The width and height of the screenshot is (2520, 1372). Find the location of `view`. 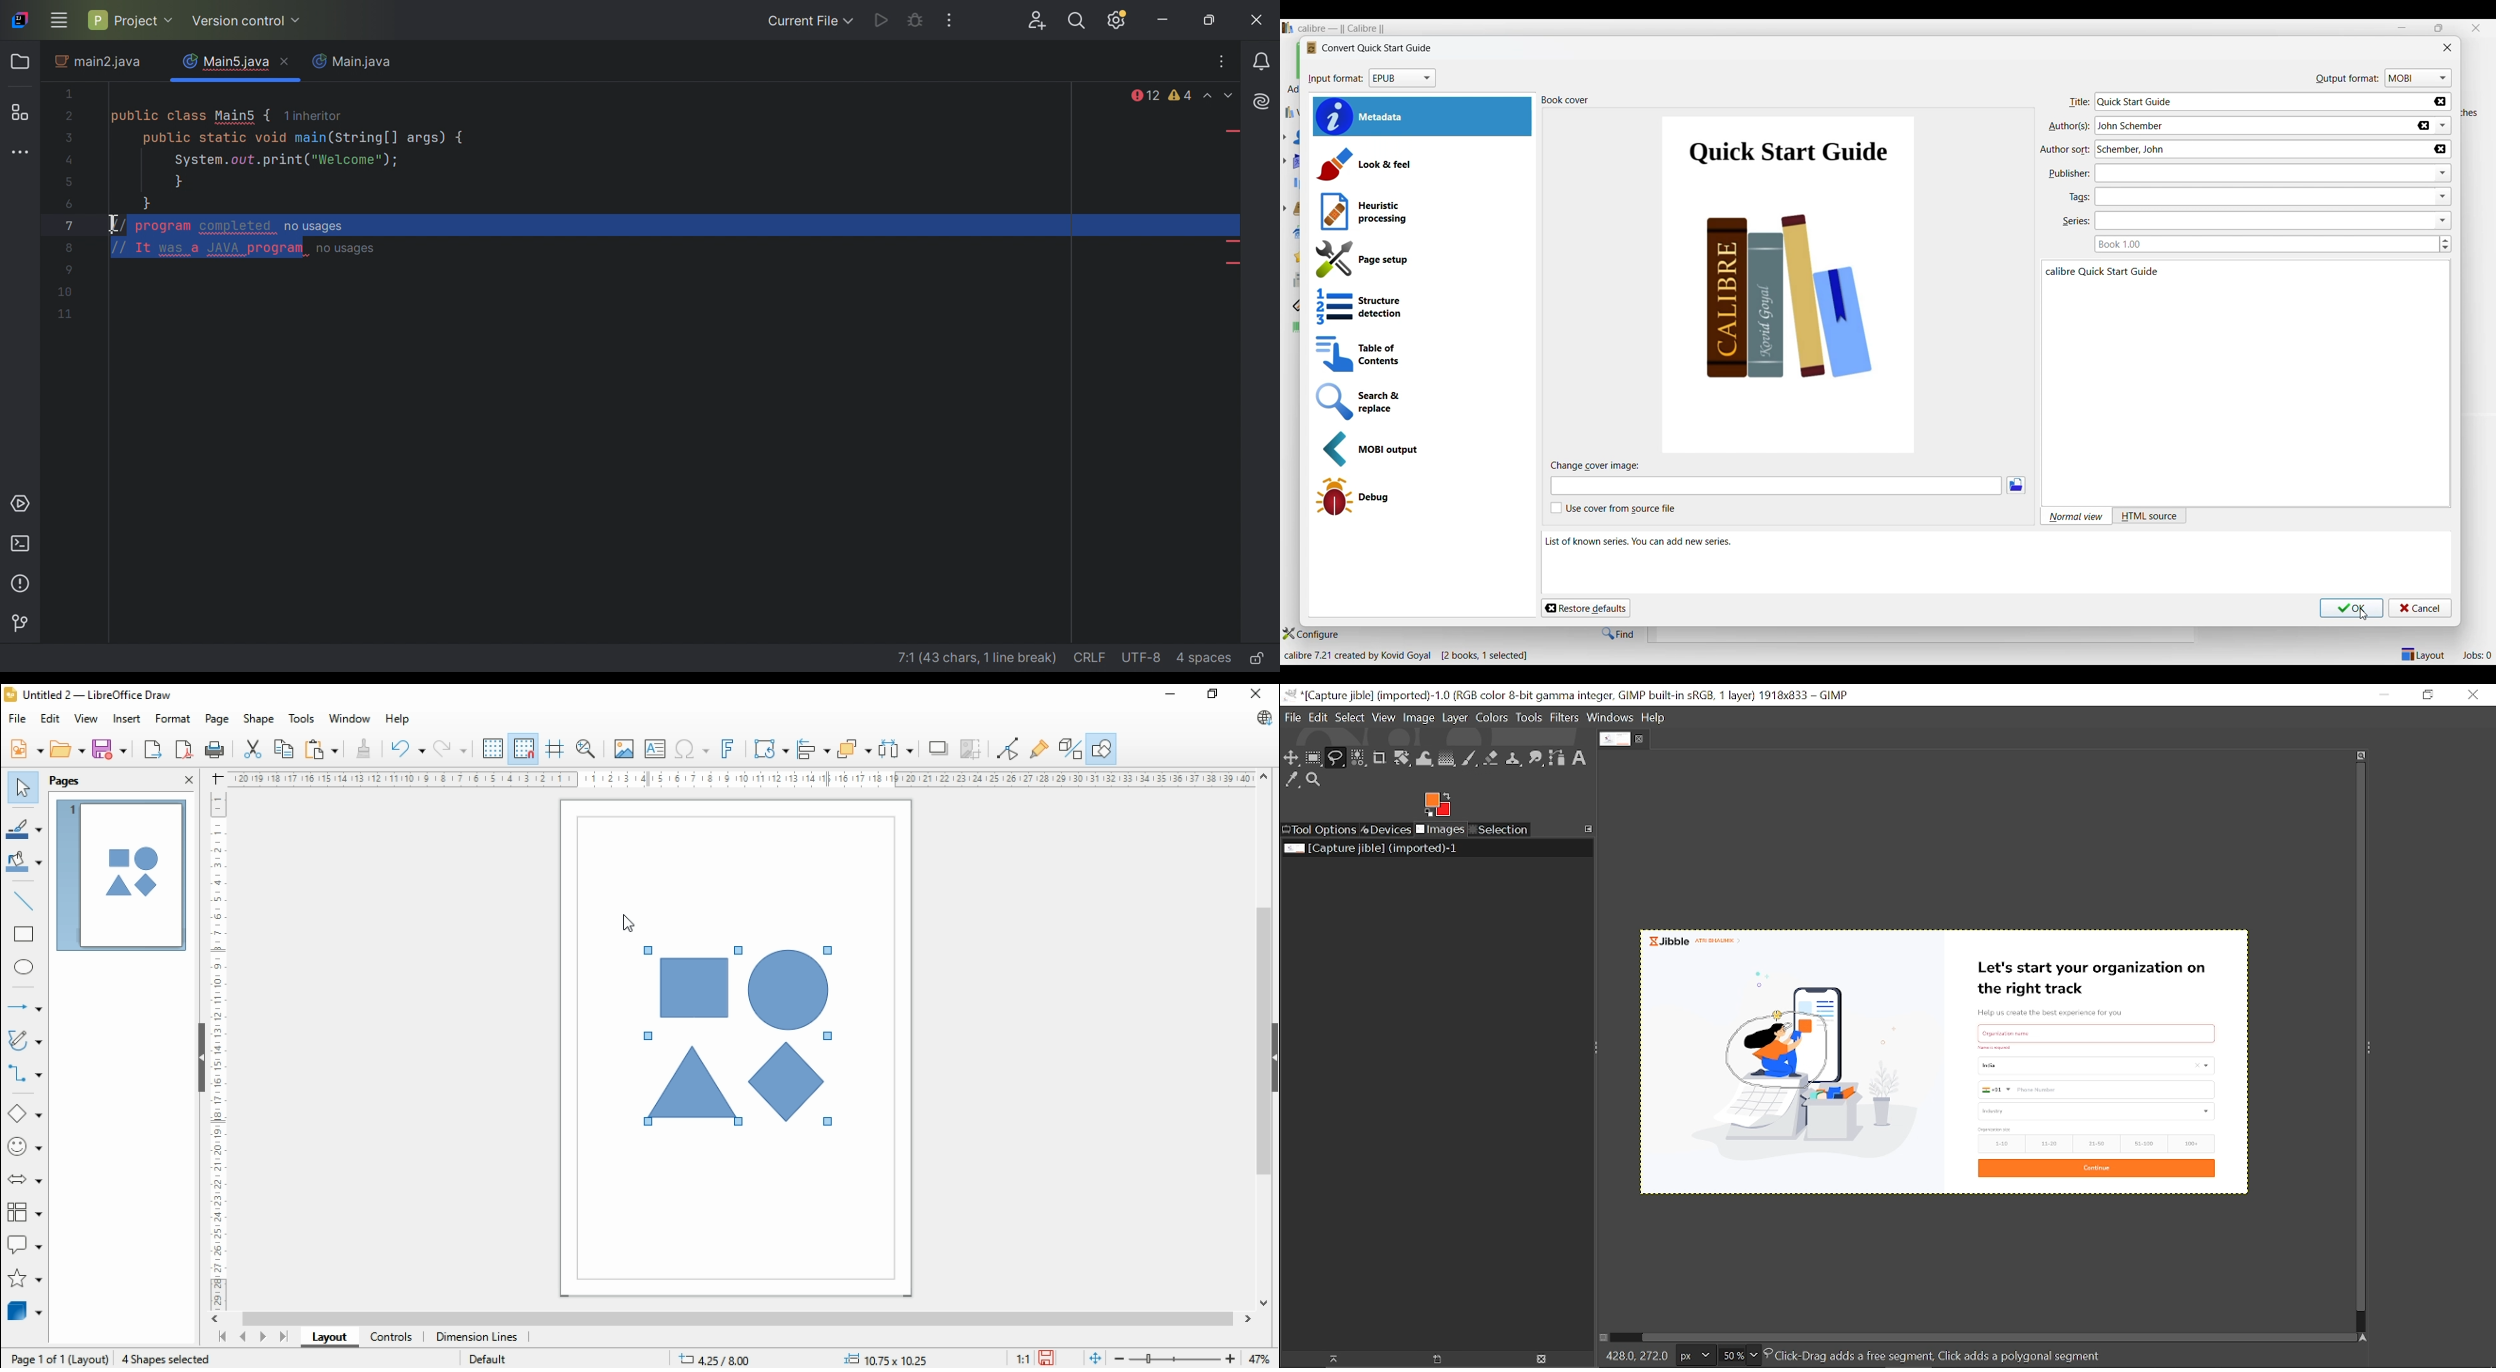

view is located at coordinates (87, 719).